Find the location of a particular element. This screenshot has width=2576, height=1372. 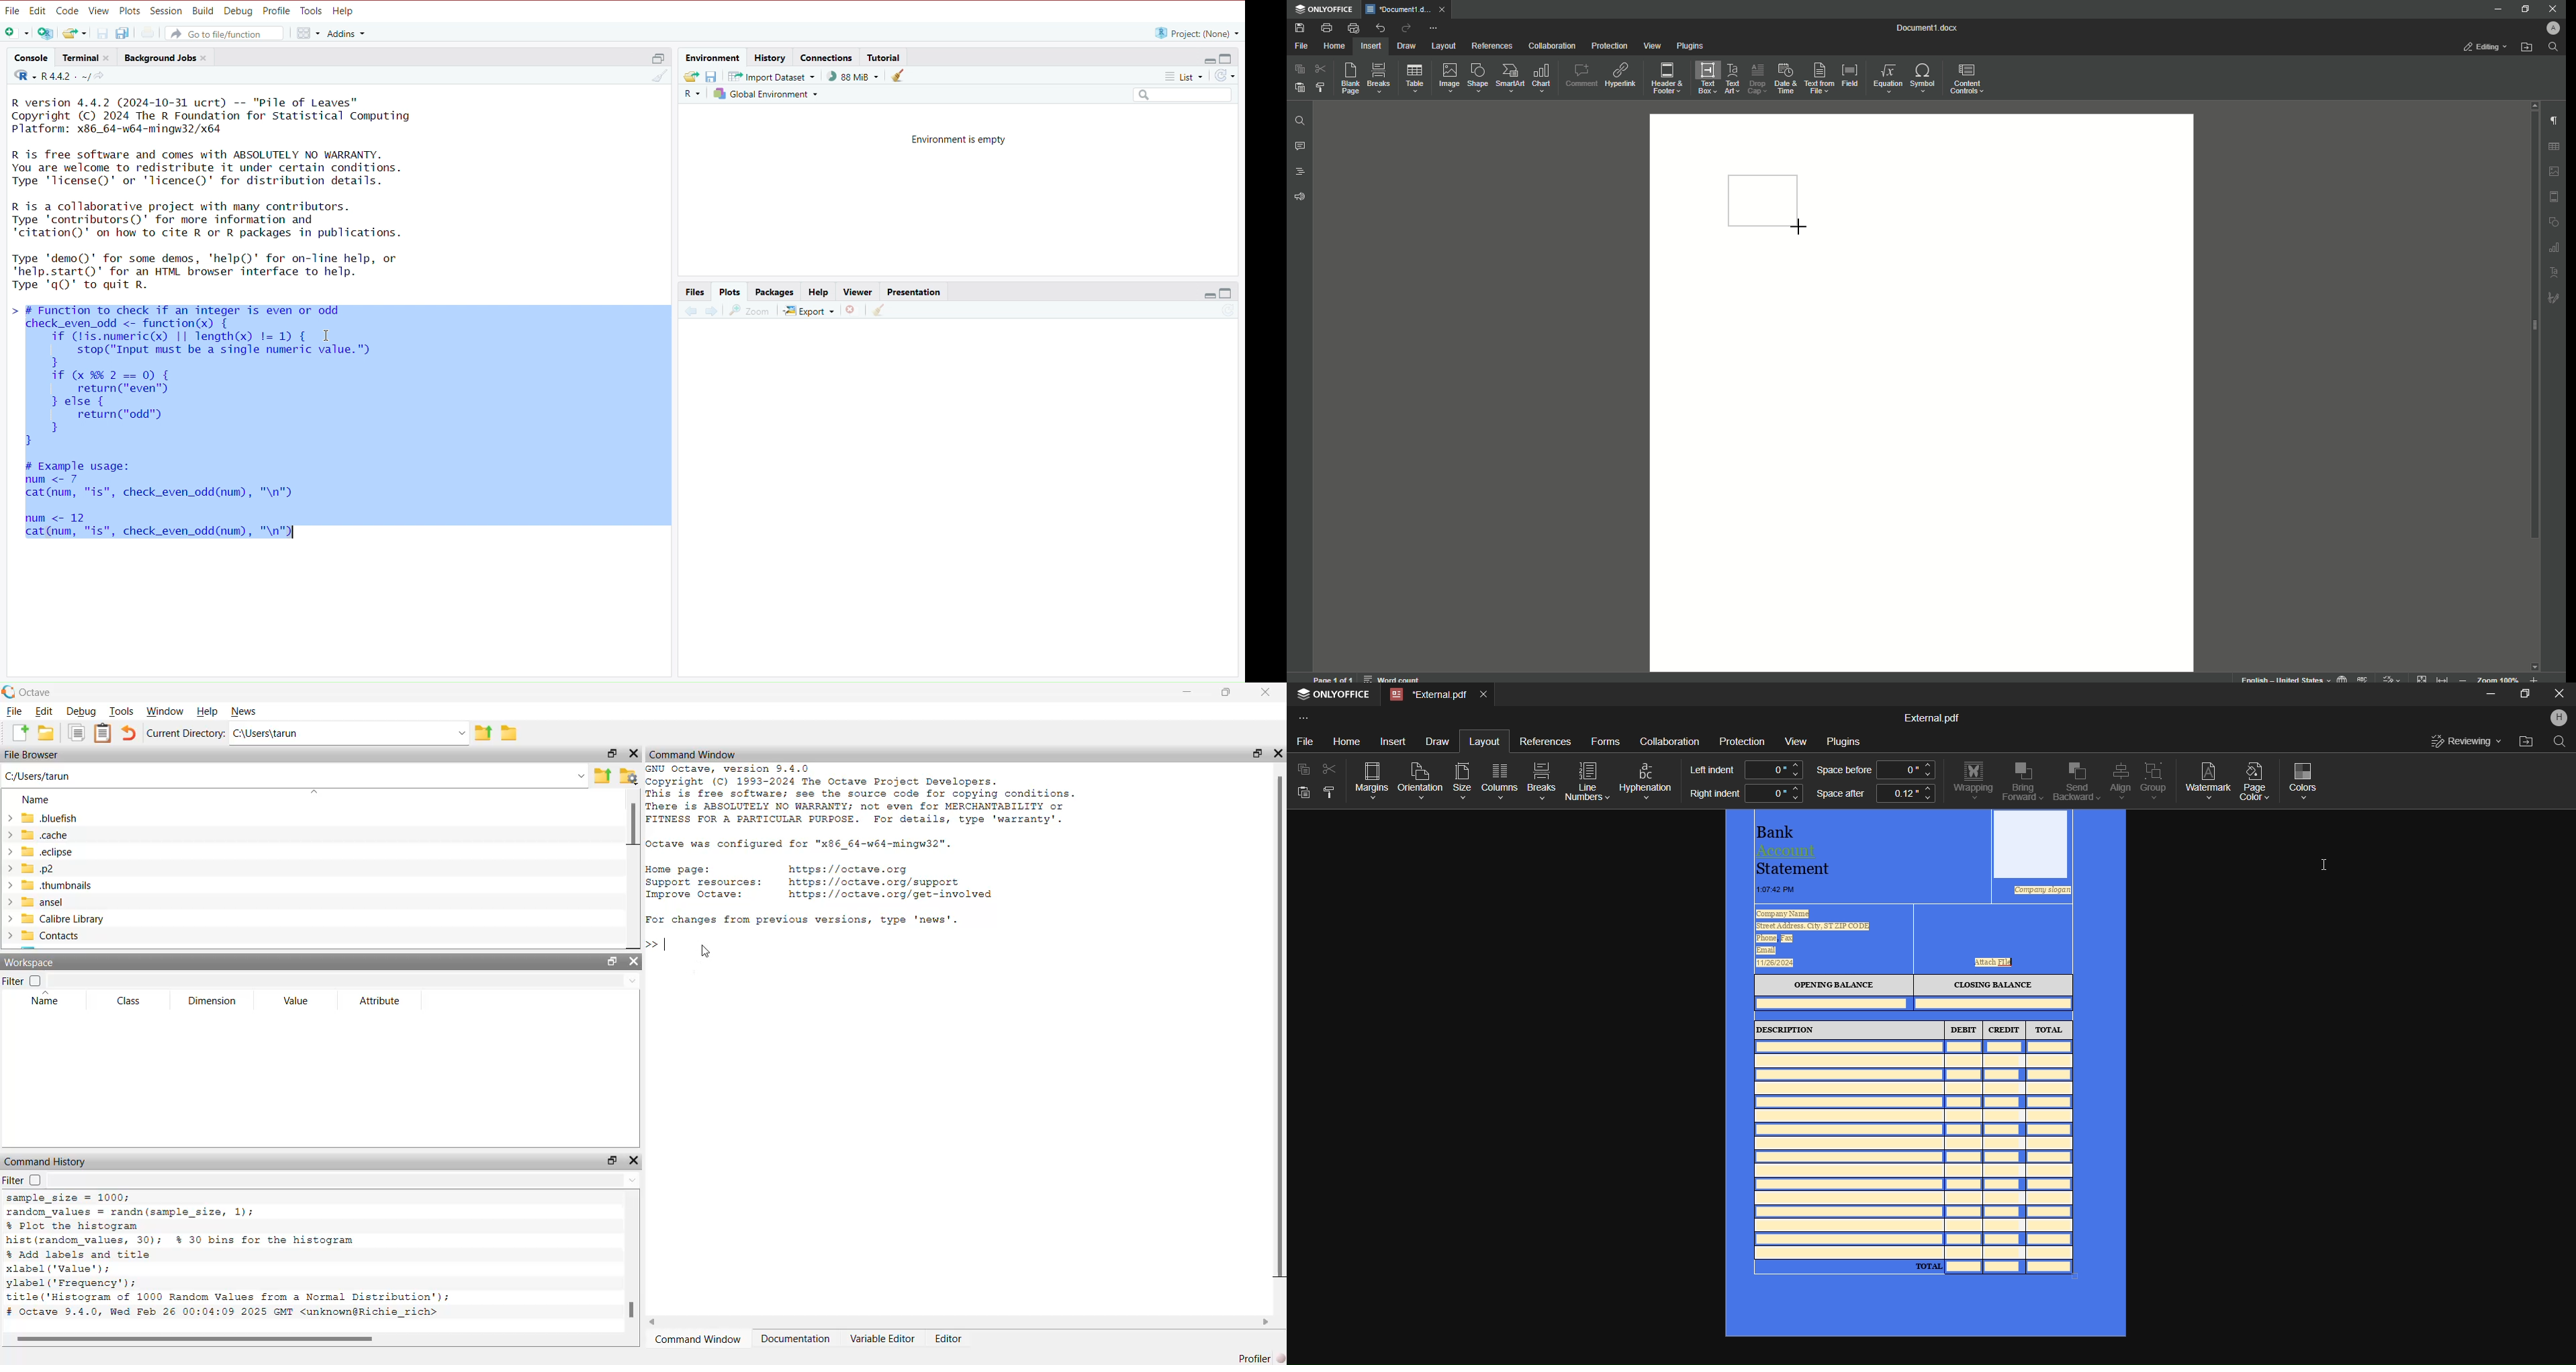

backward is located at coordinates (690, 315).